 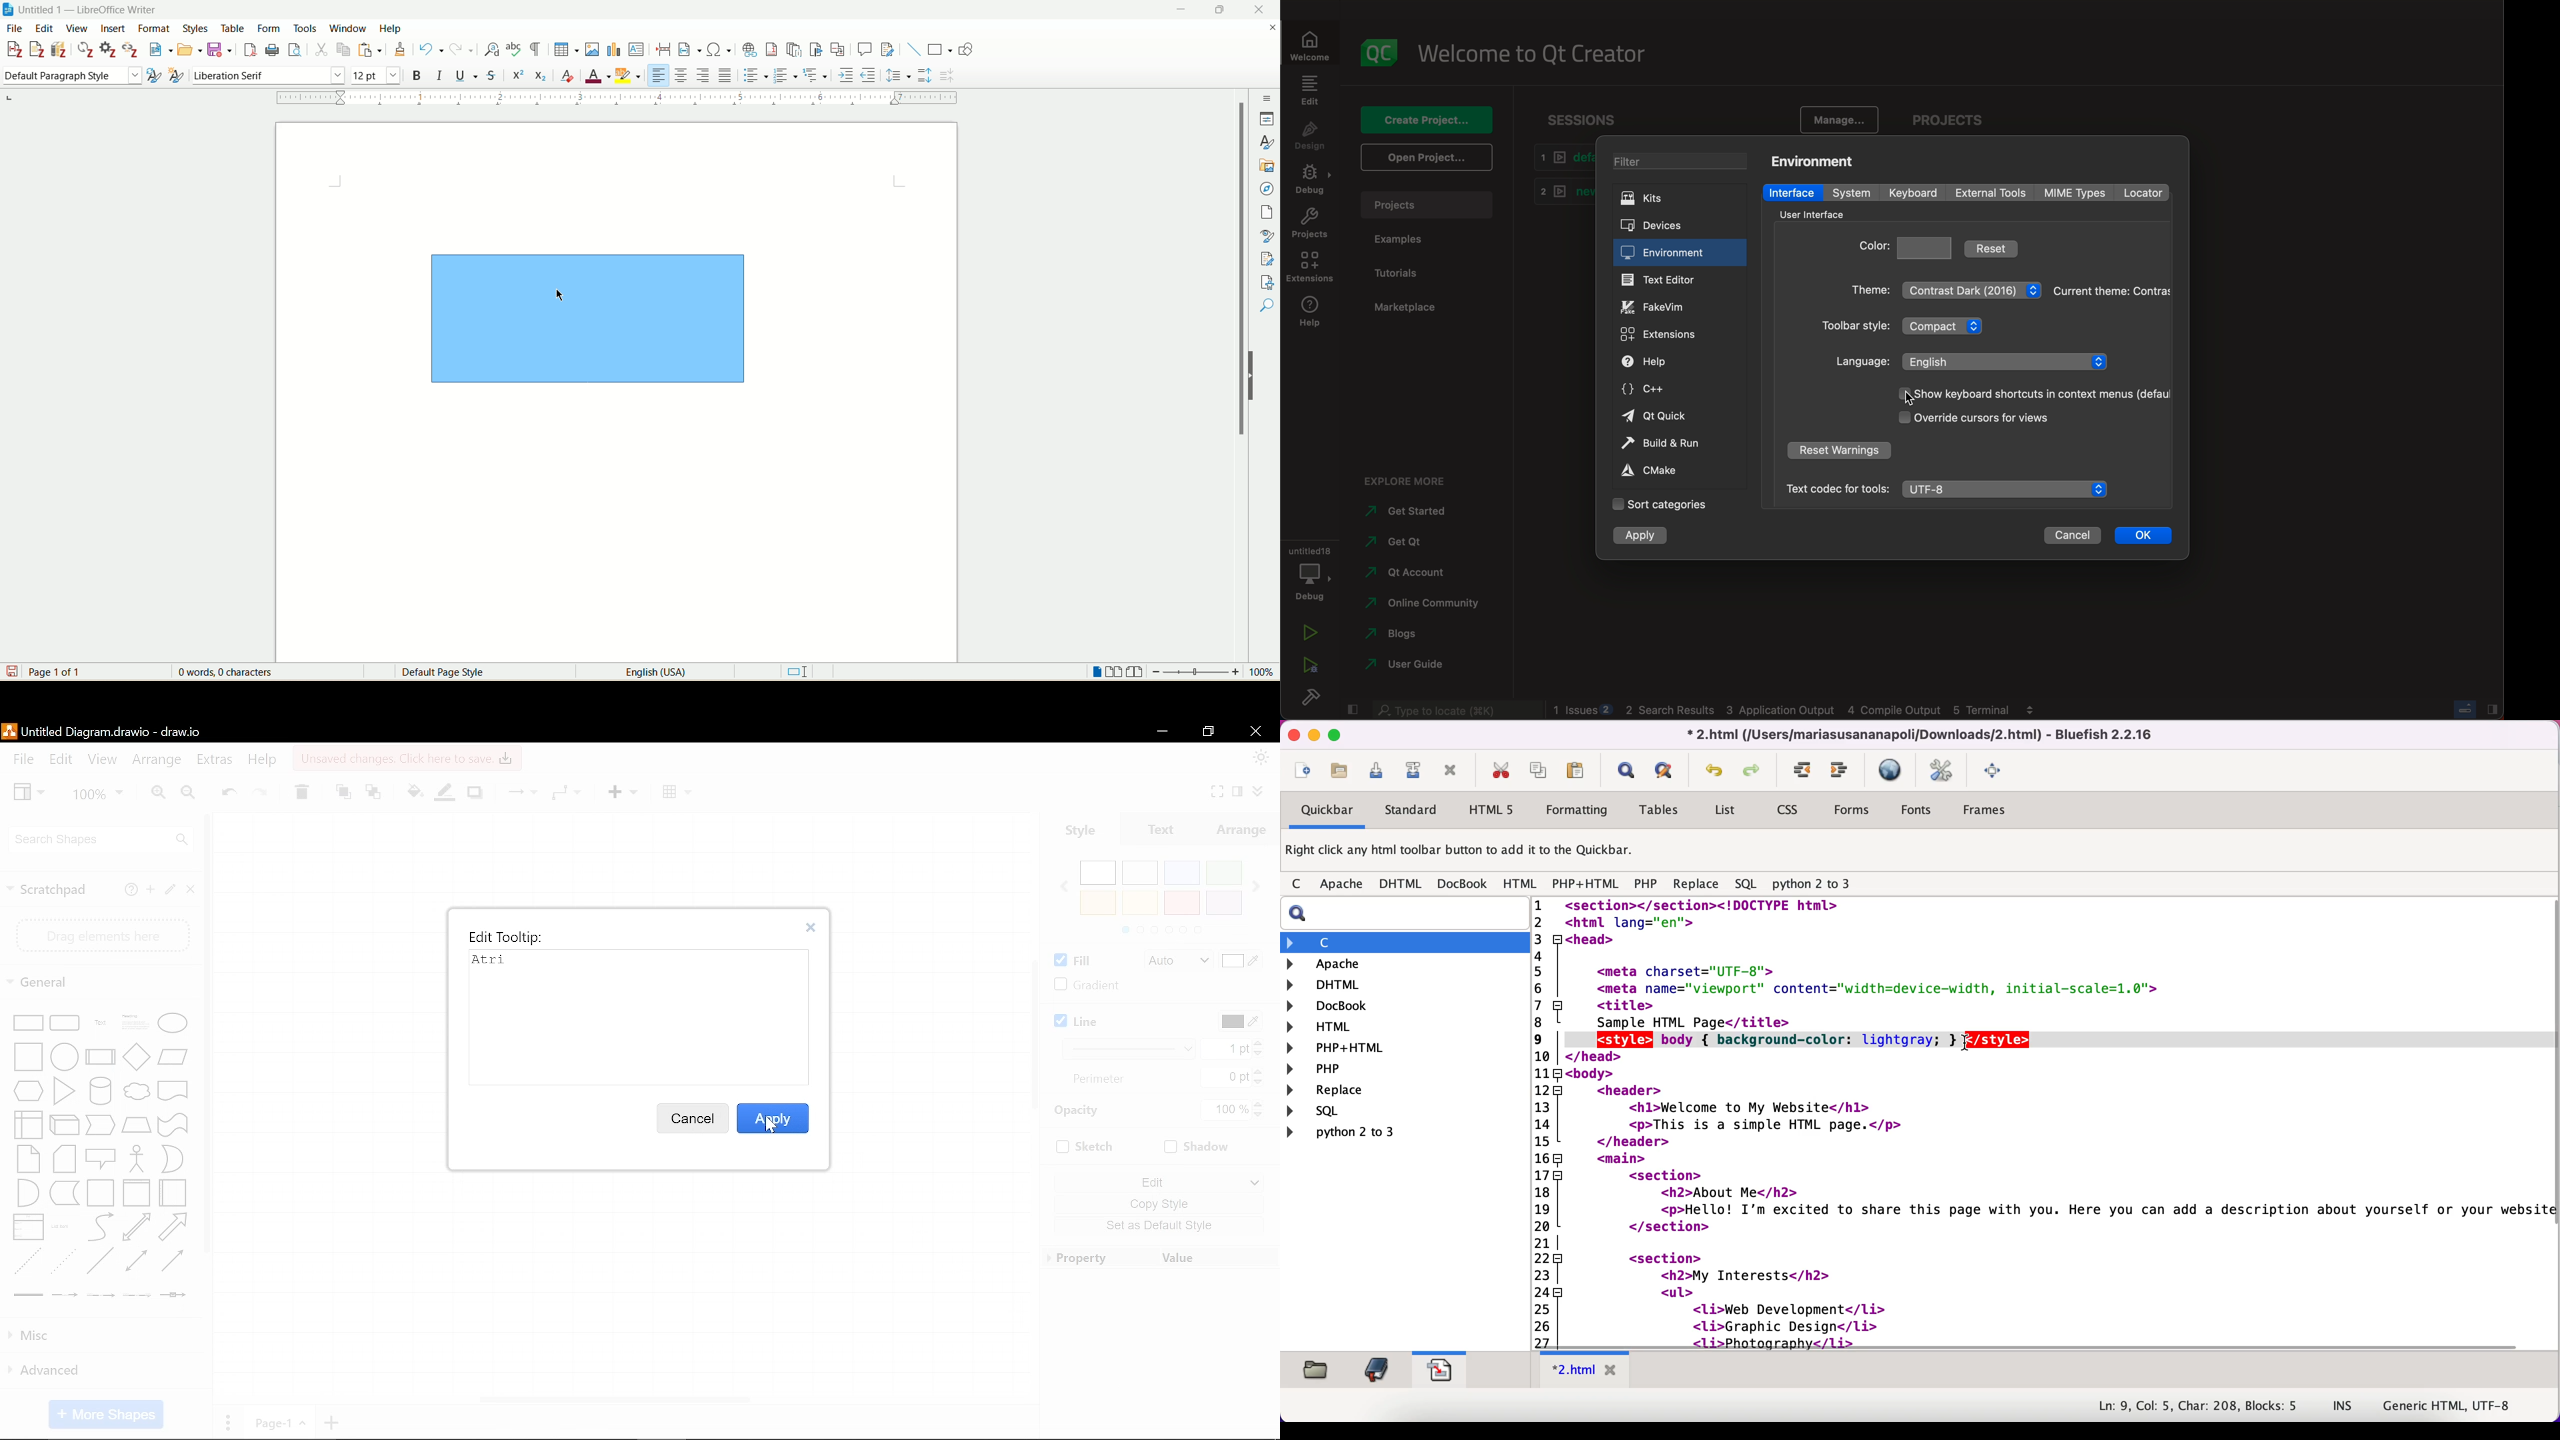 What do you see at coordinates (1789, 811) in the screenshot?
I see `css` at bounding box center [1789, 811].